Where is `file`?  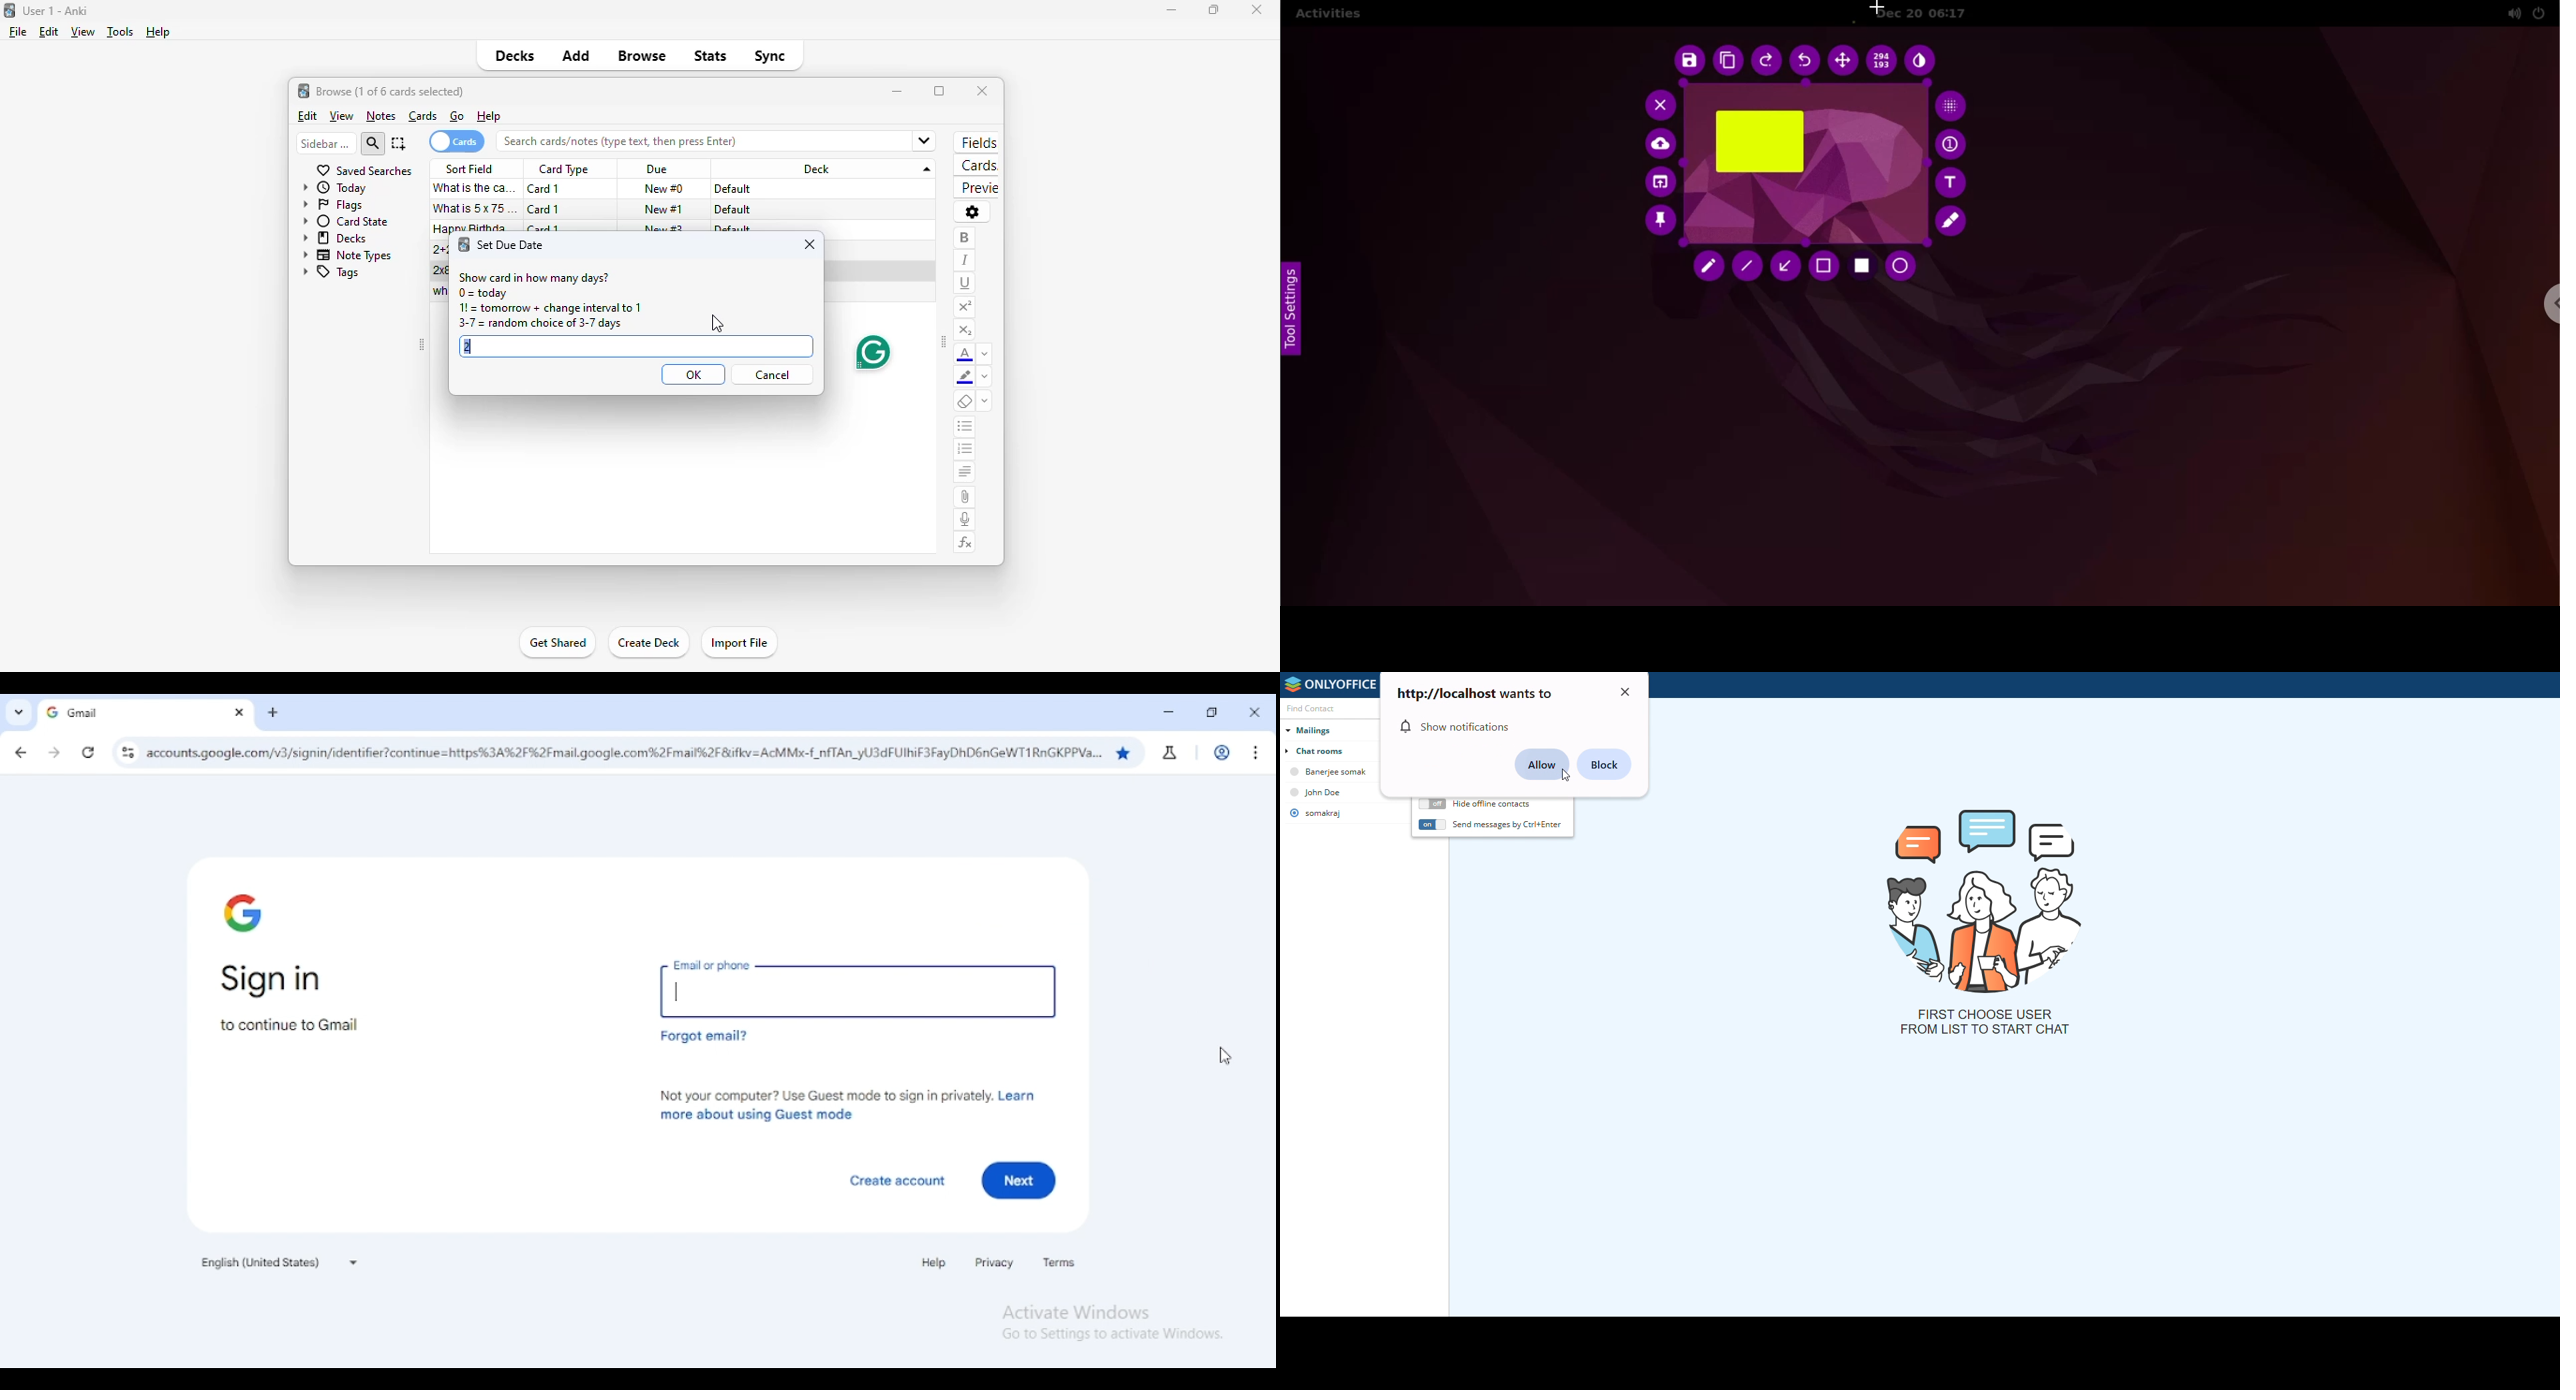 file is located at coordinates (18, 32).